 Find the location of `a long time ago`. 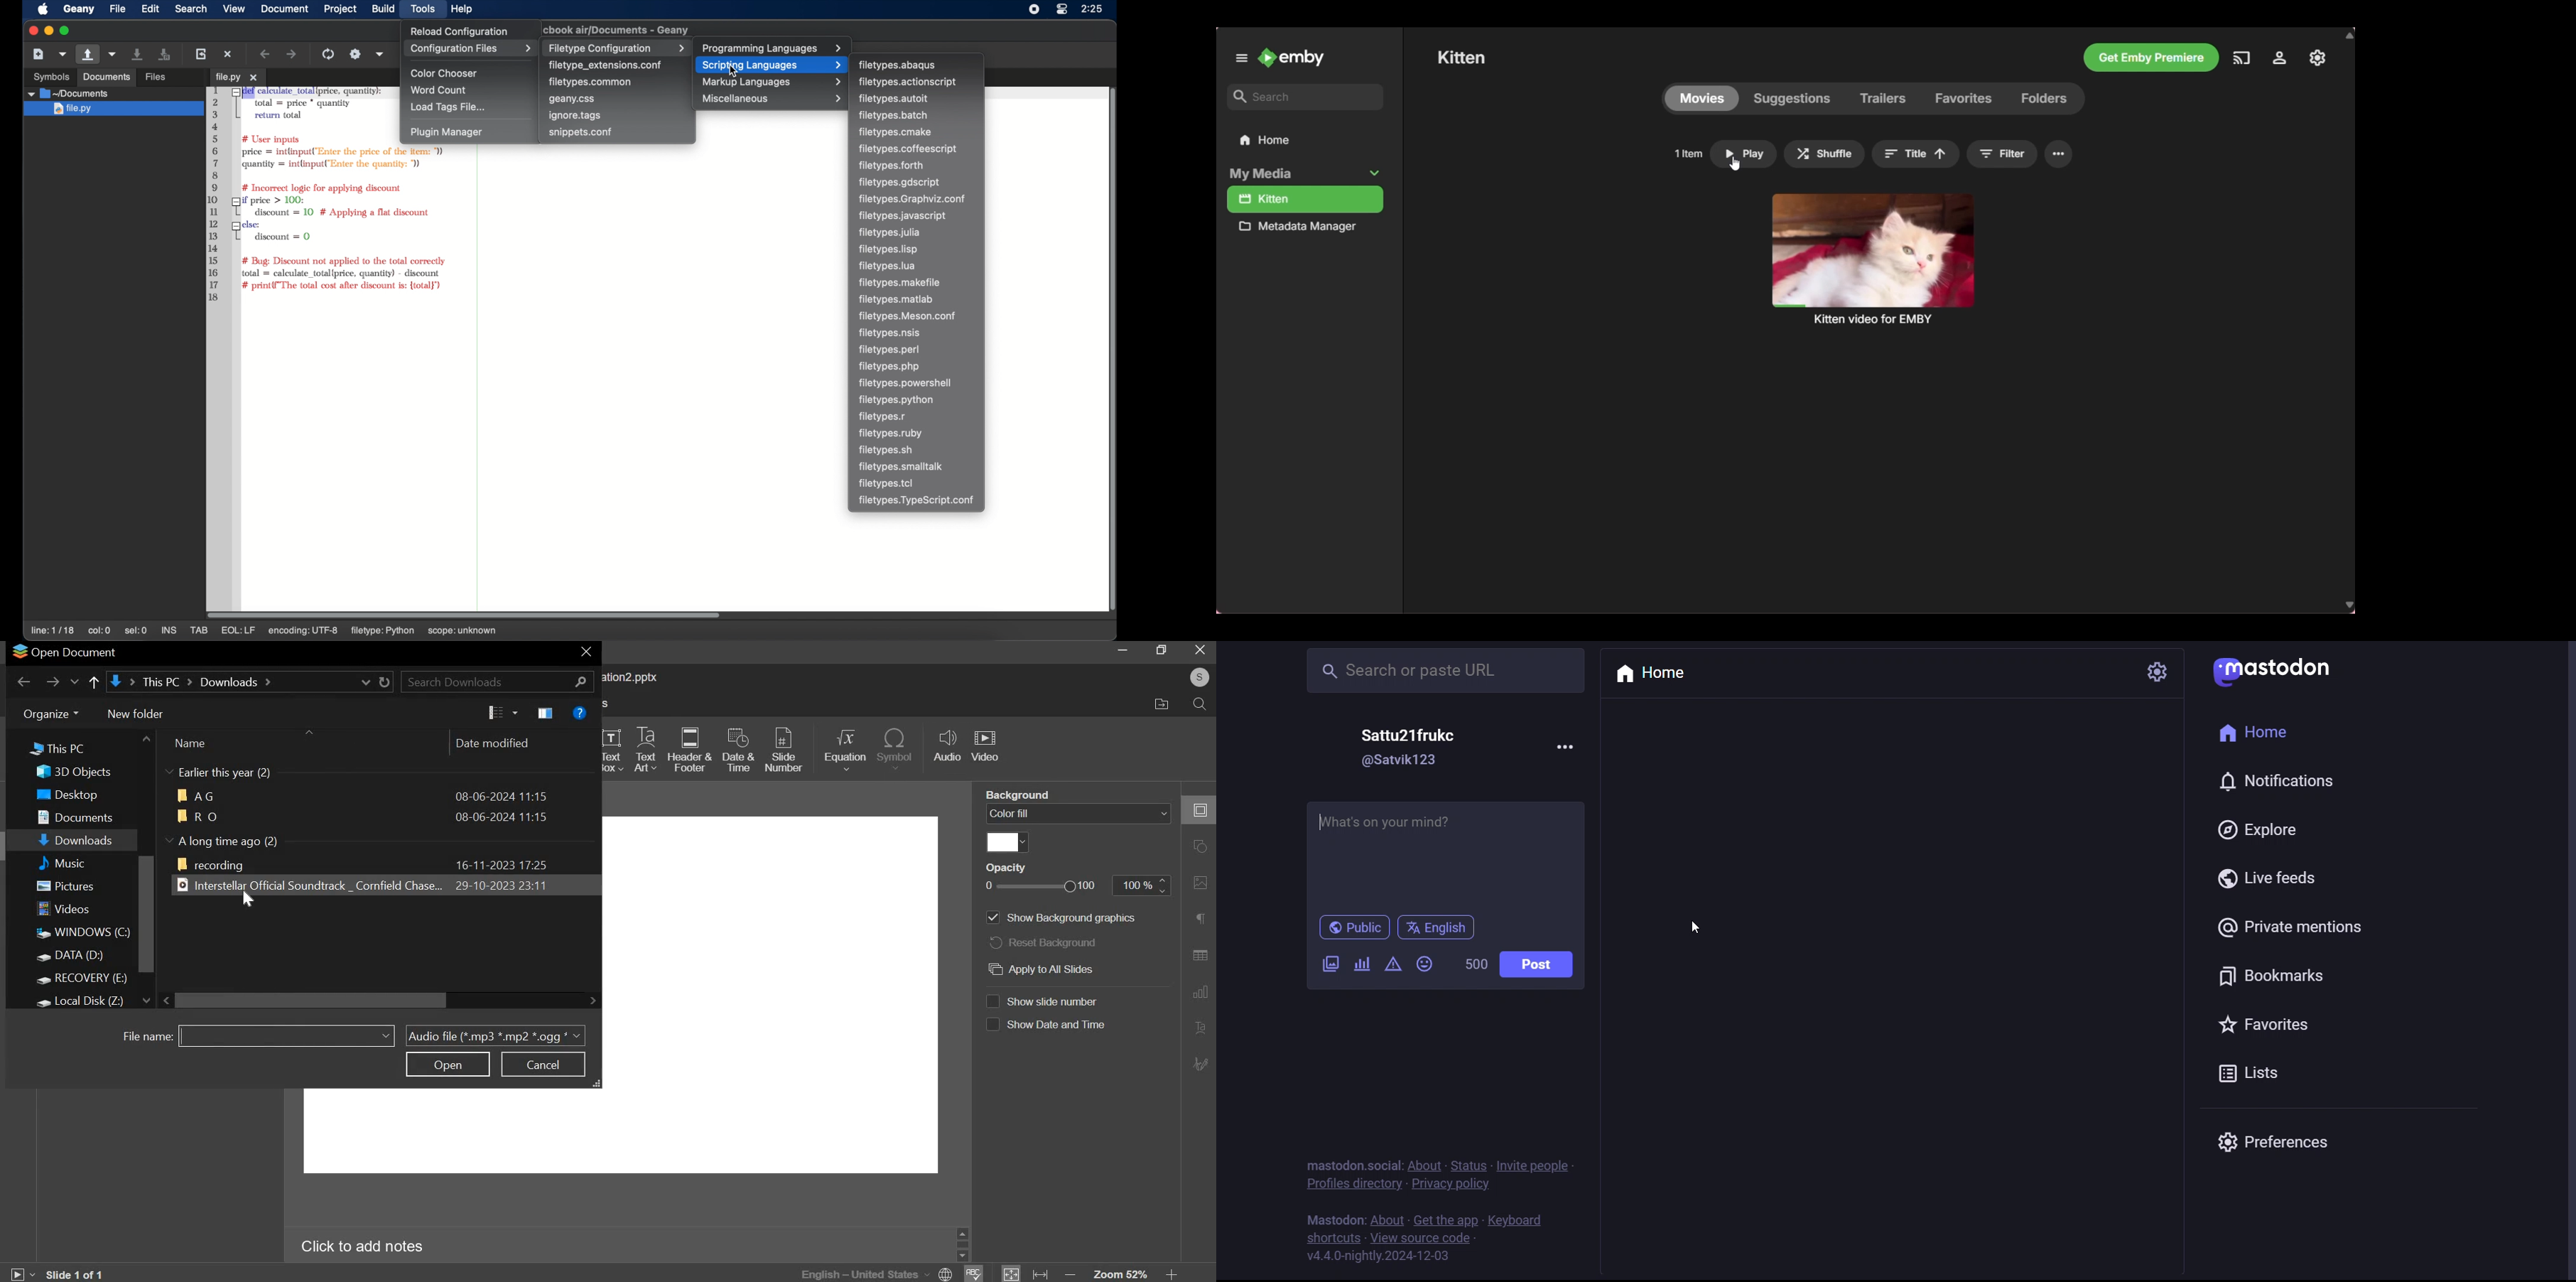

a long time ago is located at coordinates (232, 840).